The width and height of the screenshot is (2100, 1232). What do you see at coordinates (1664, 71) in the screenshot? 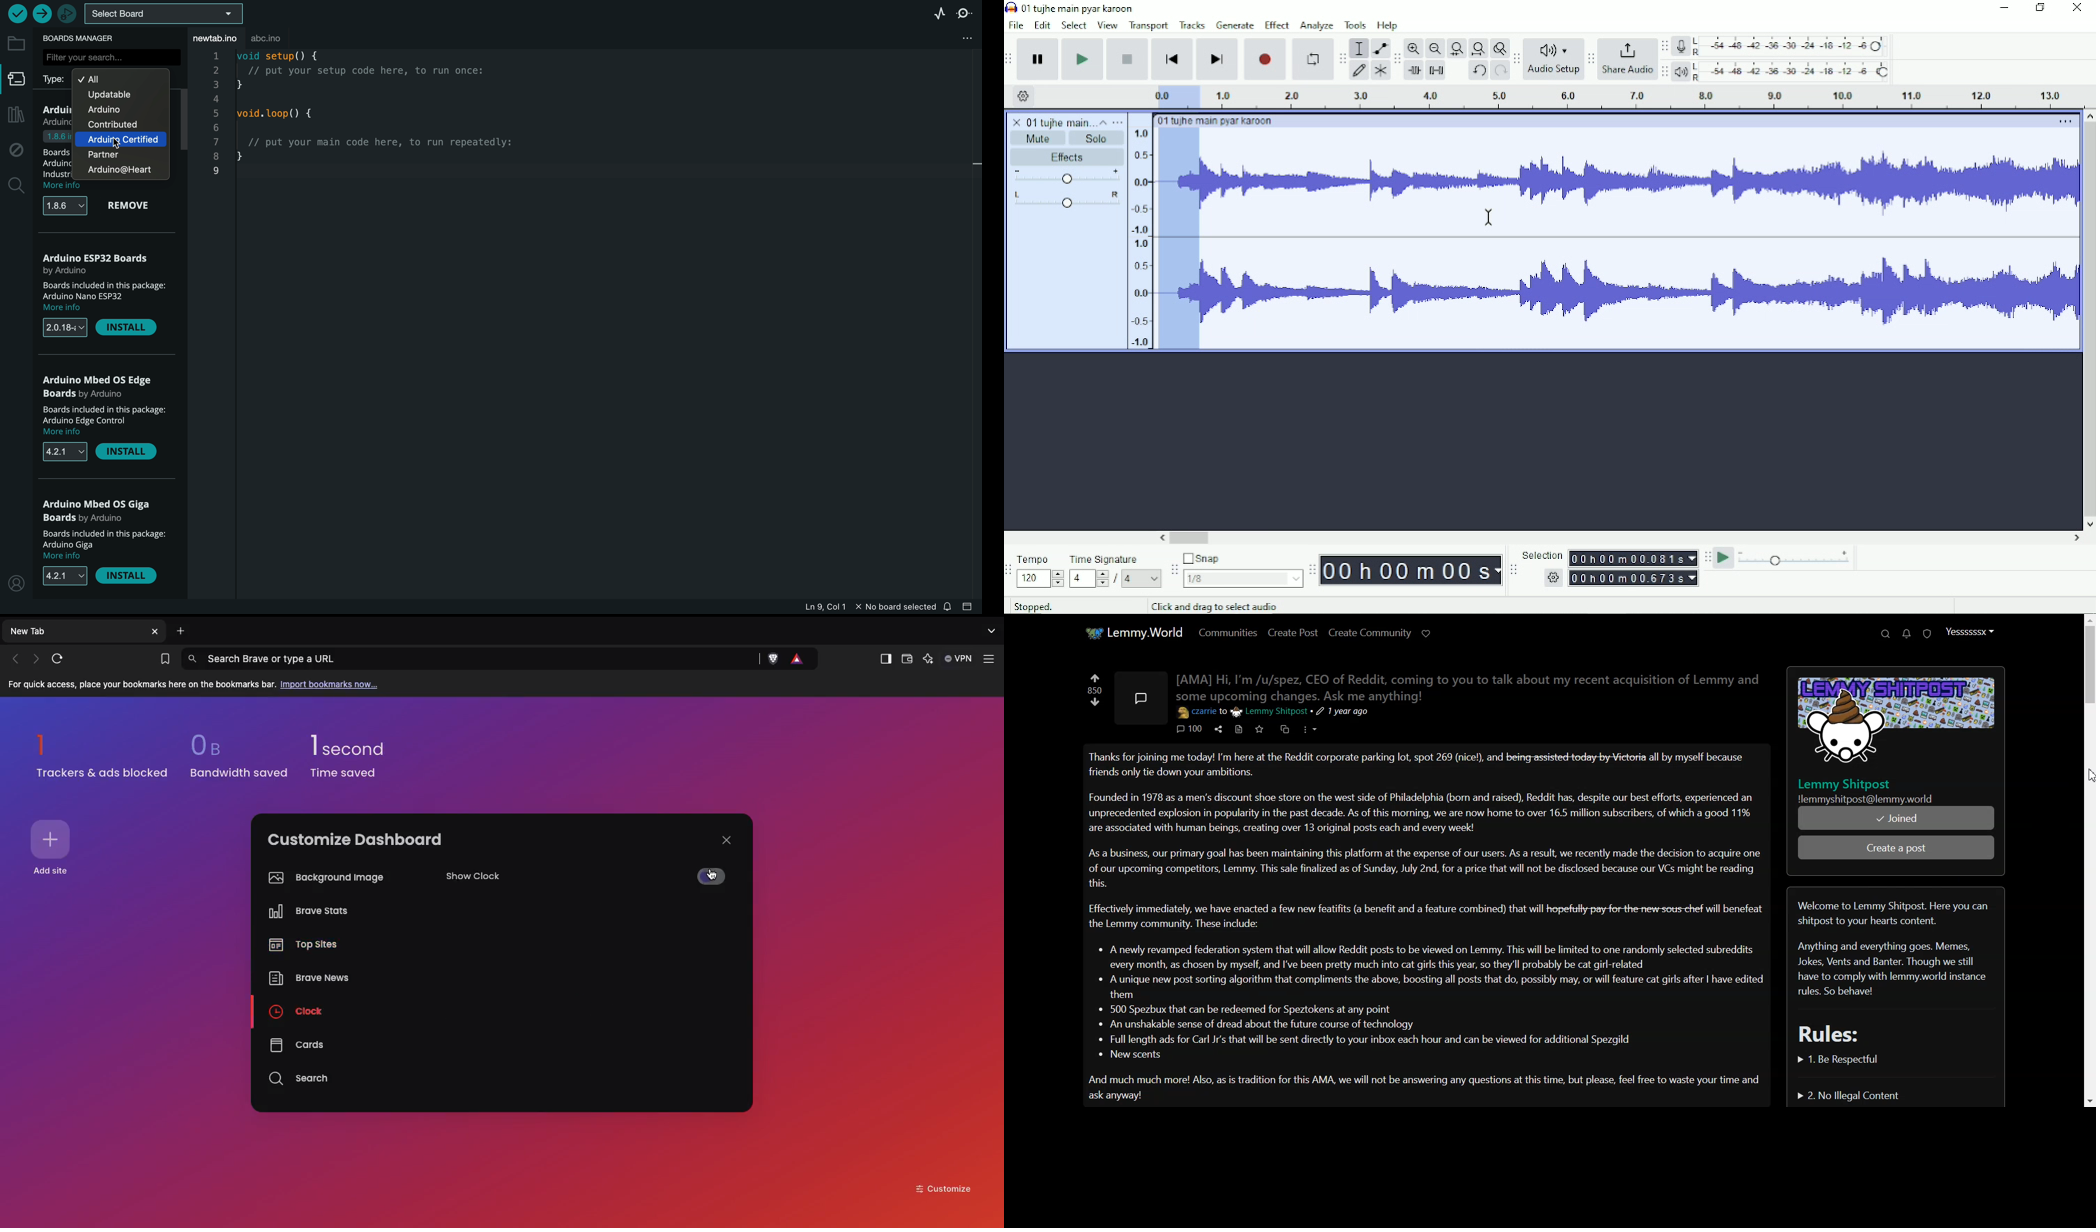
I see `Audacity playback meter toolbar` at bounding box center [1664, 71].